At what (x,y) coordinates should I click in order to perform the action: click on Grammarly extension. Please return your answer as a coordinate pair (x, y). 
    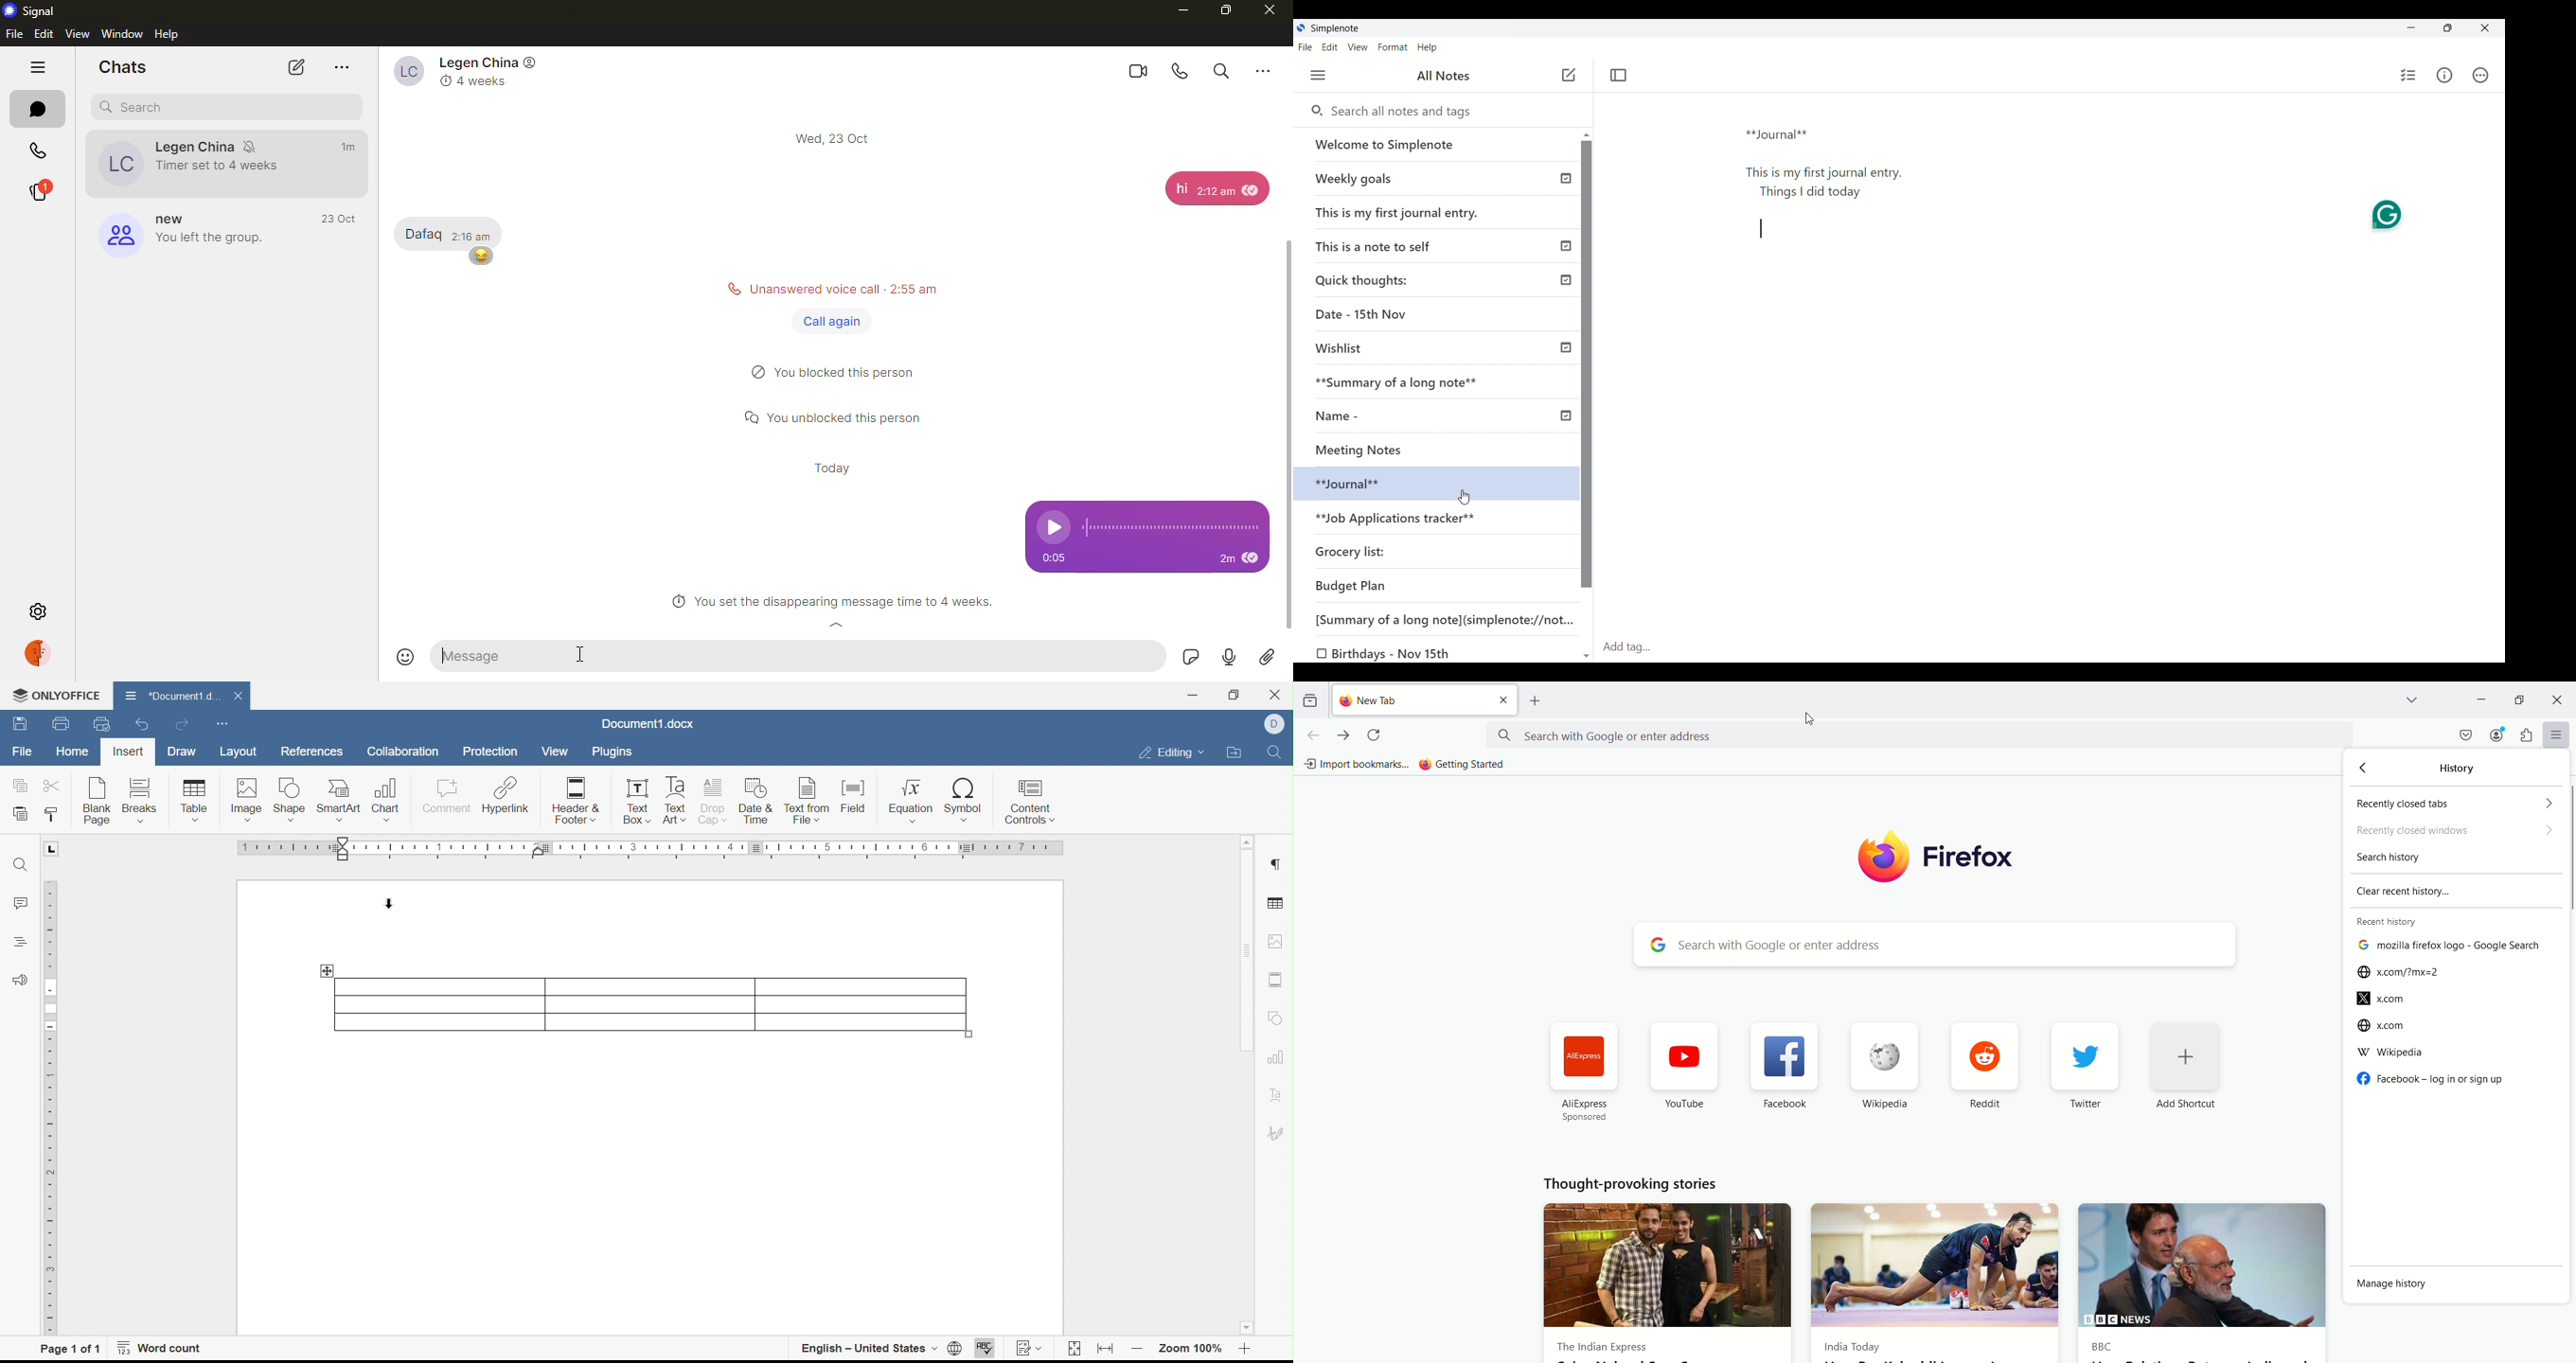
    Looking at the image, I should click on (2386, 215).